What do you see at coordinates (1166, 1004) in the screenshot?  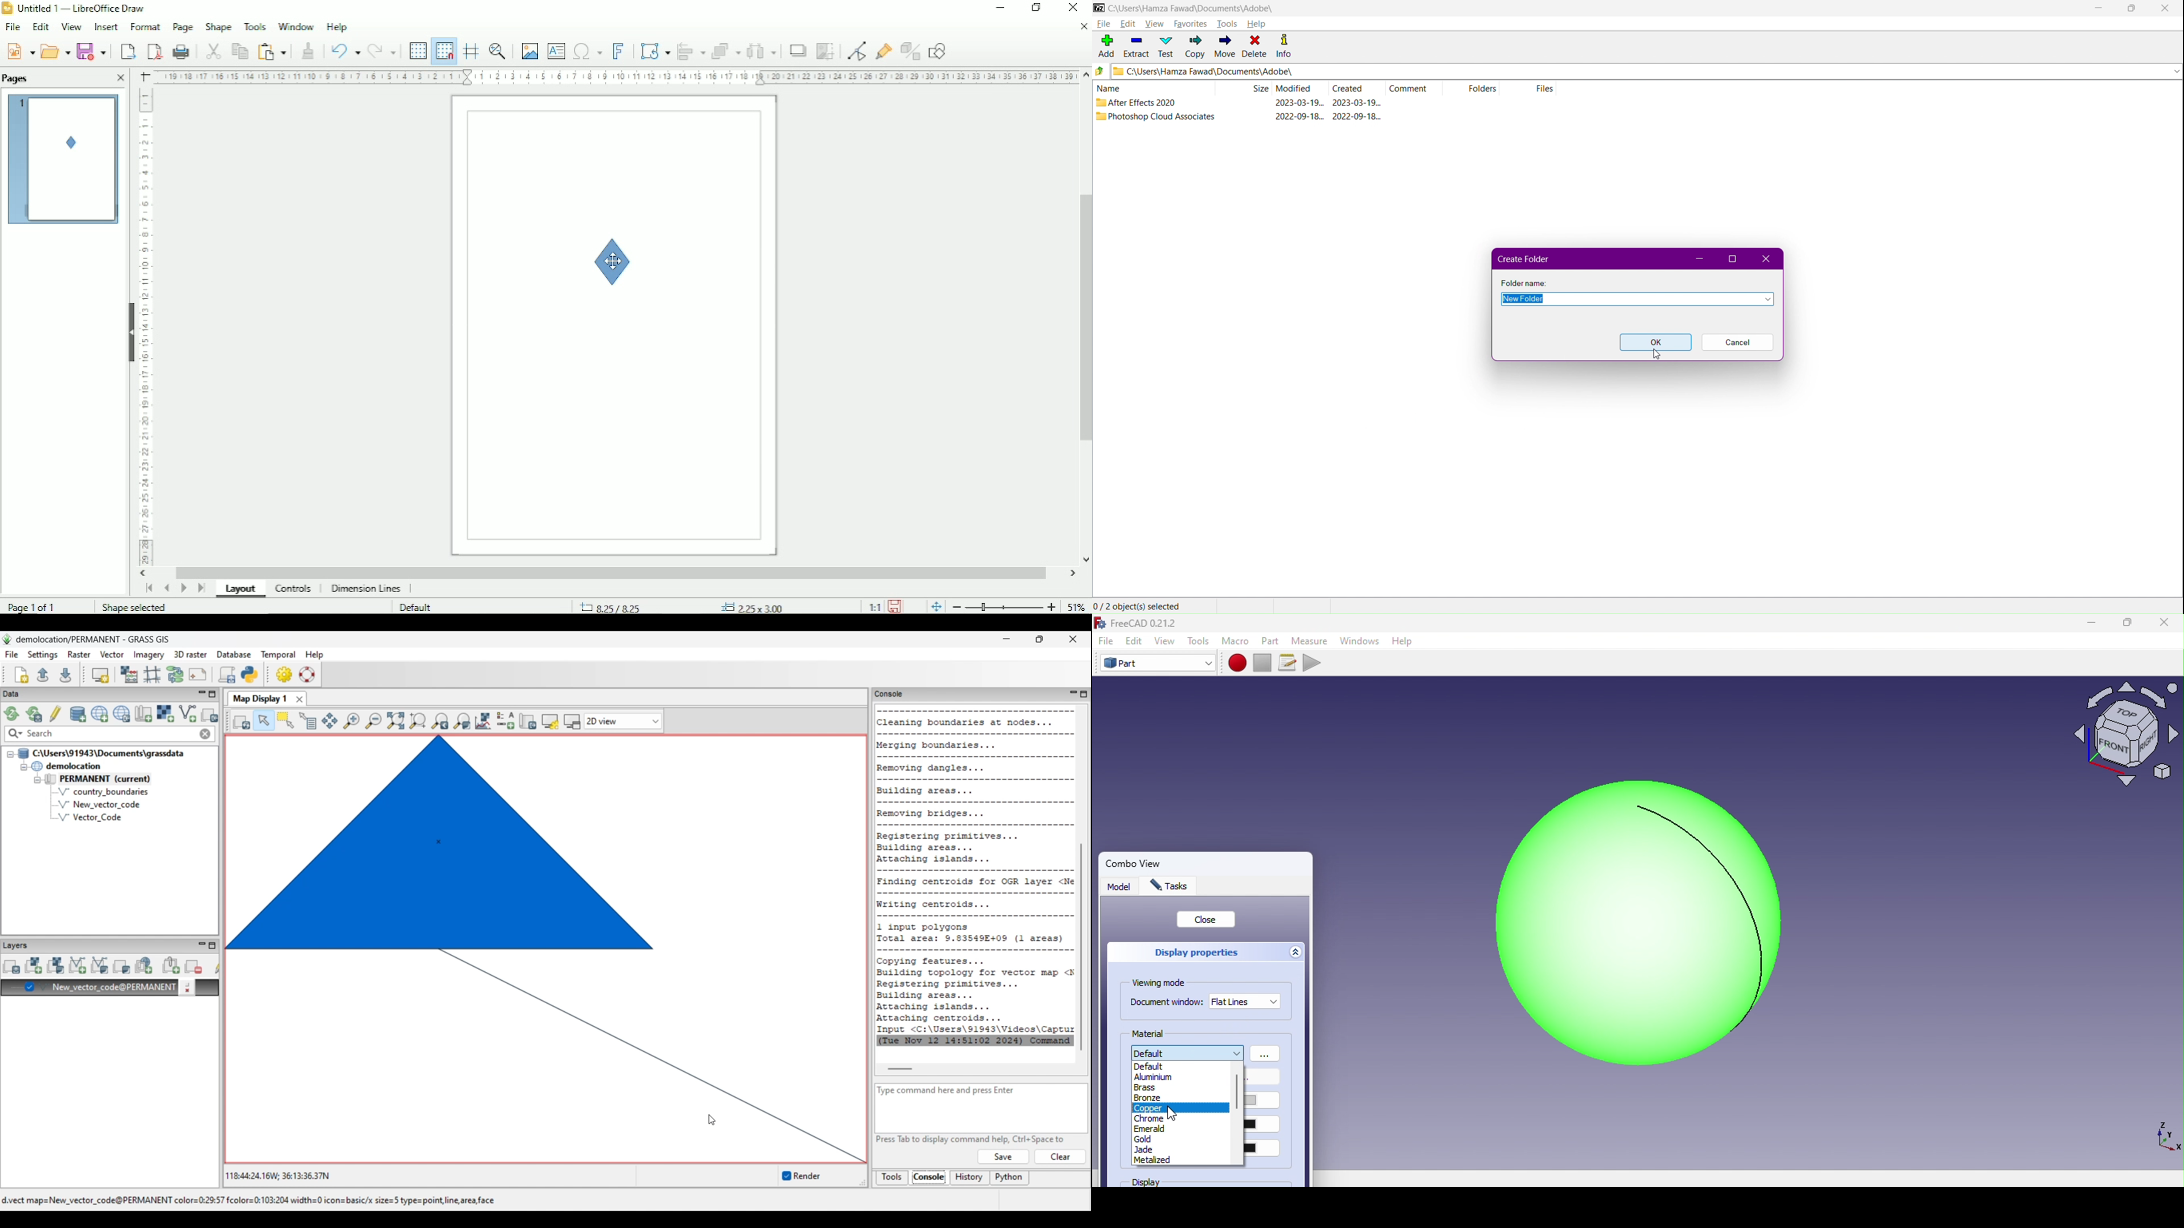 I see `Document window` at bounding box center [1166, 1004].